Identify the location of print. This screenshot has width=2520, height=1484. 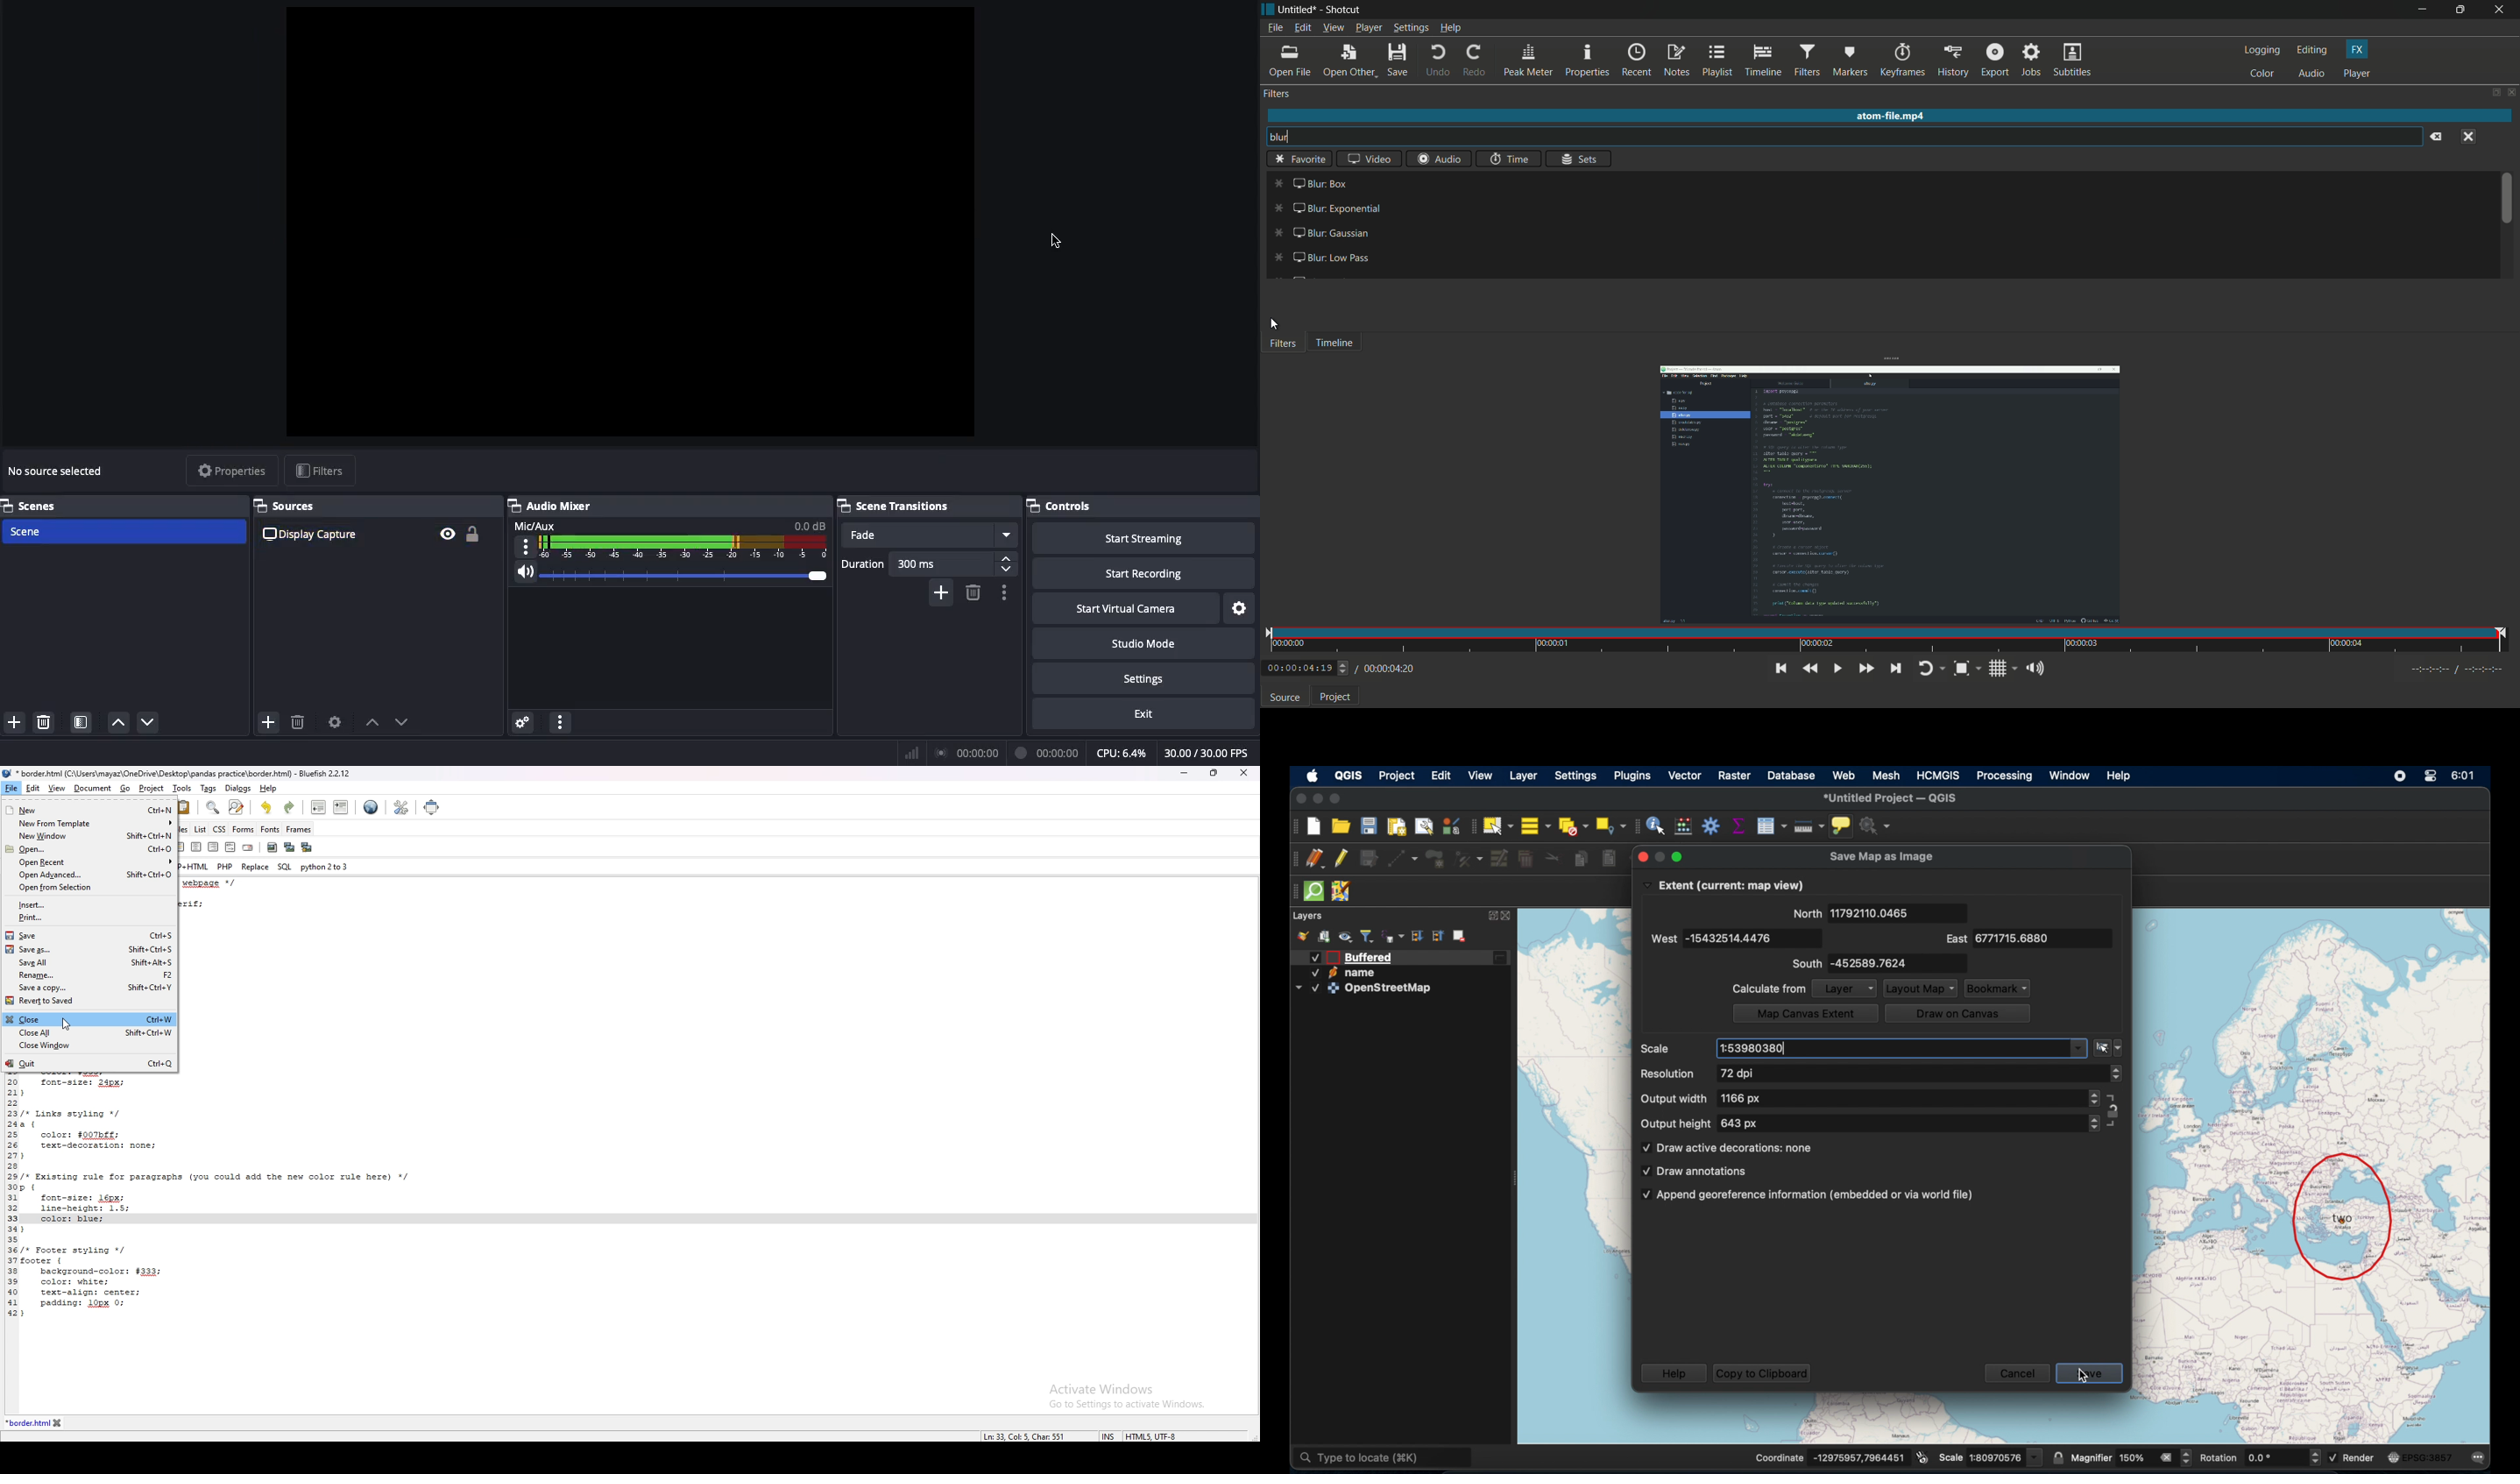
(89, 918).